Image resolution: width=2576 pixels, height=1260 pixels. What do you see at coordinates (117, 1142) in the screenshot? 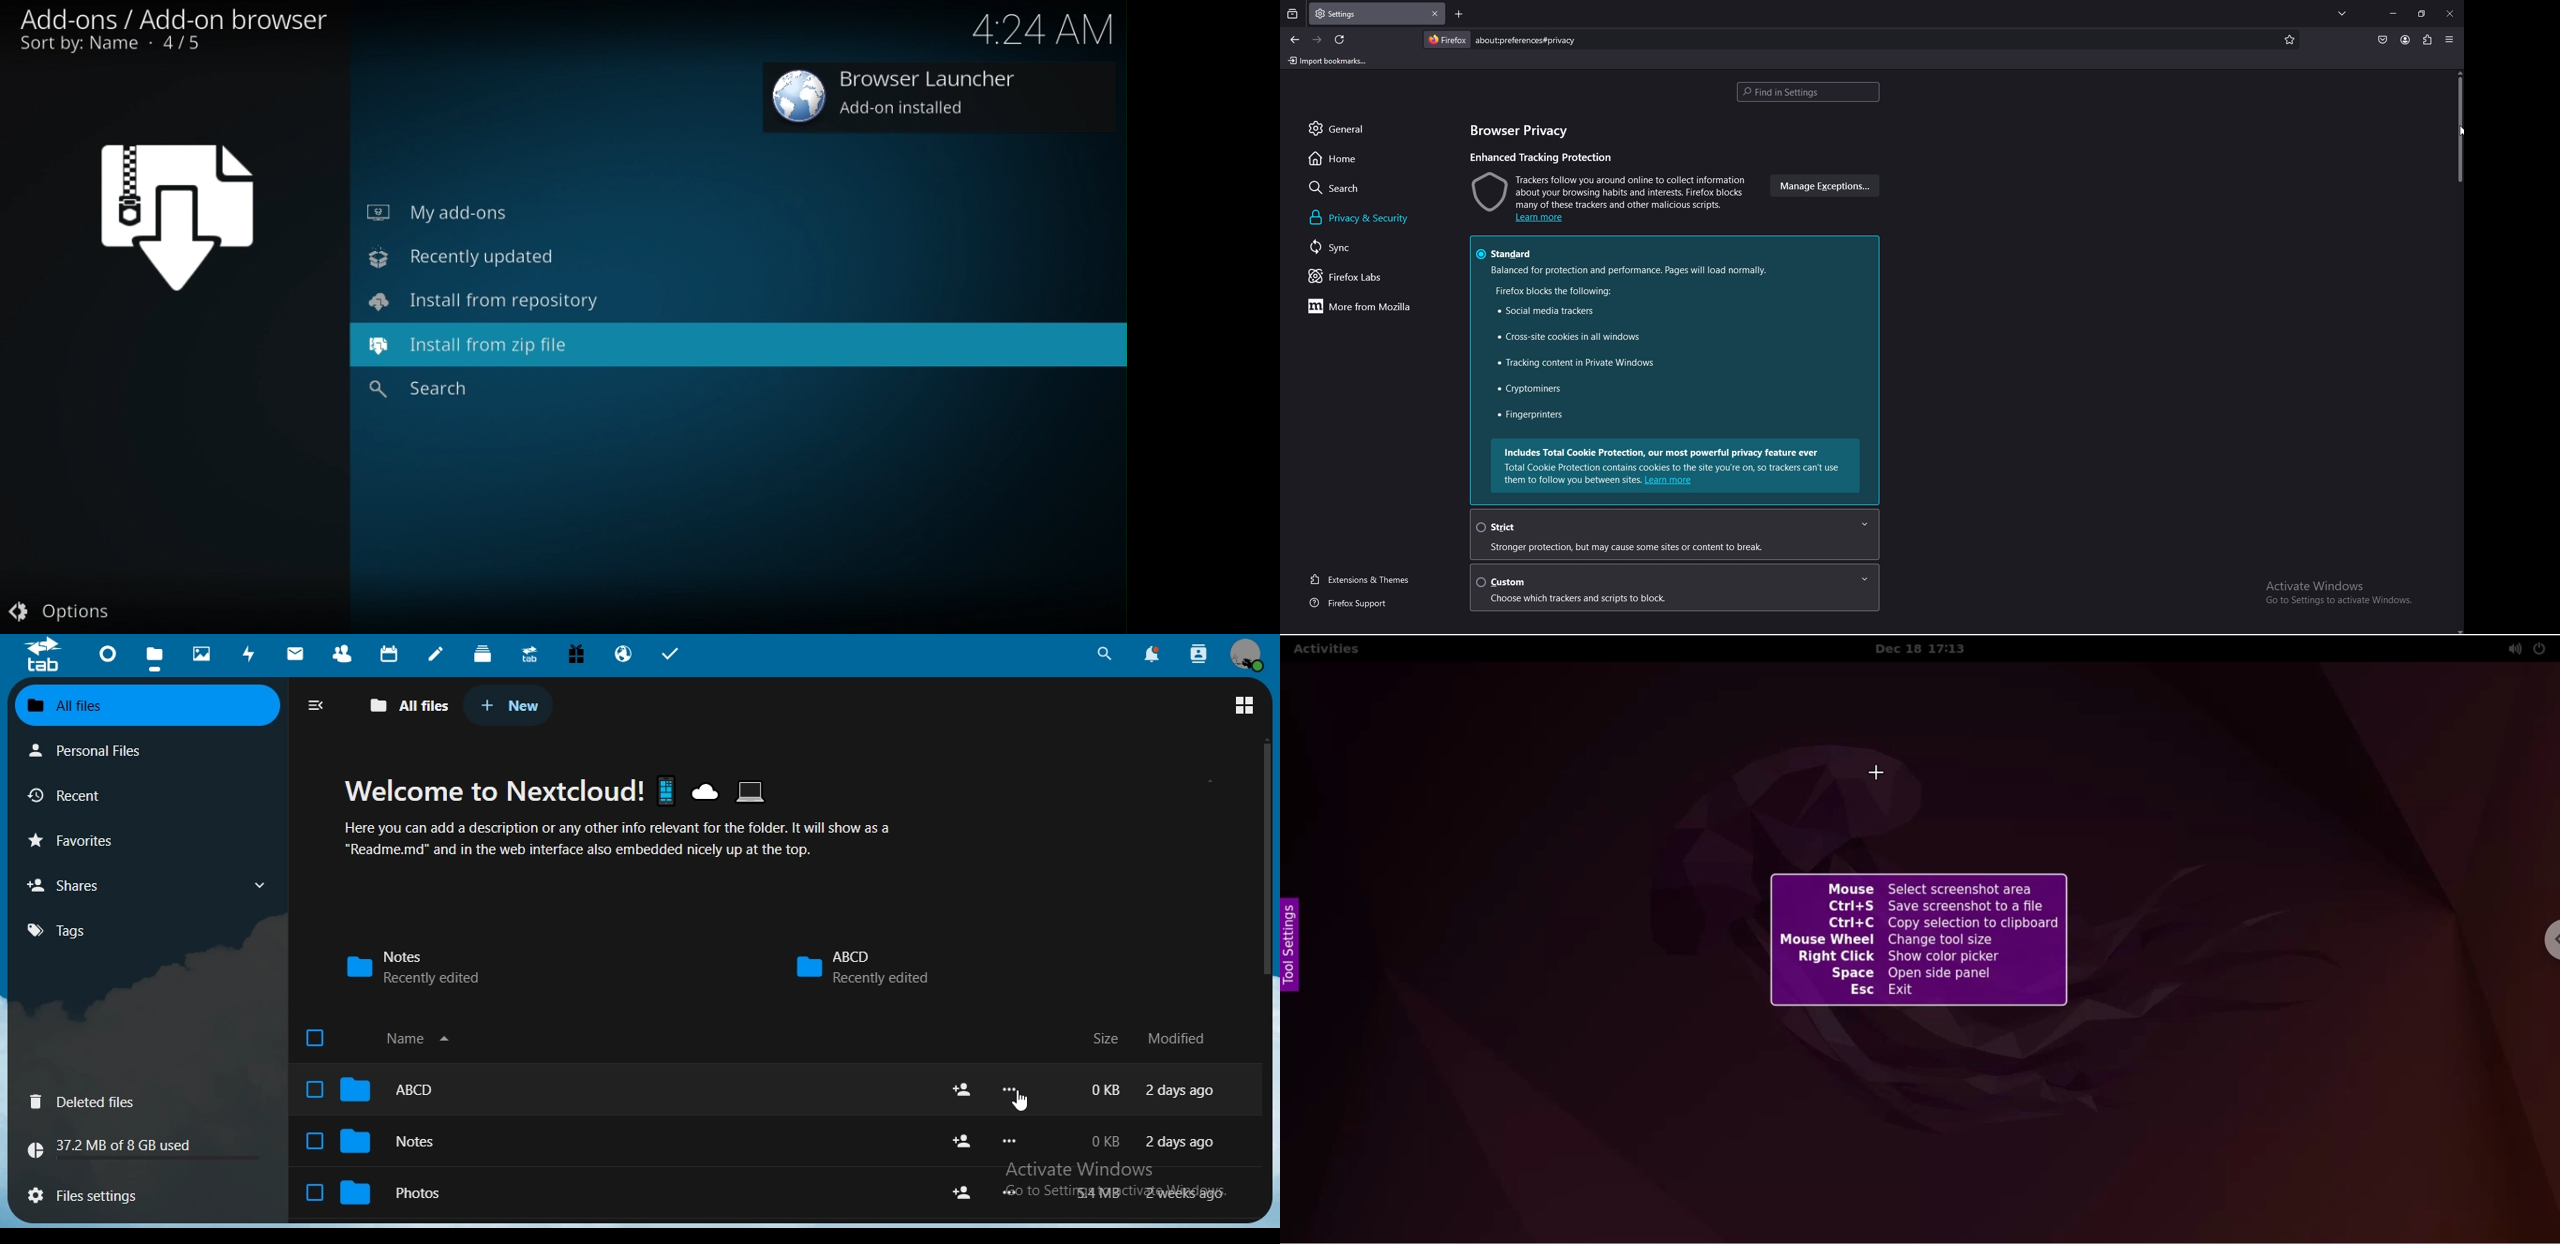
I see `text` at bounding box center [117, 1142].